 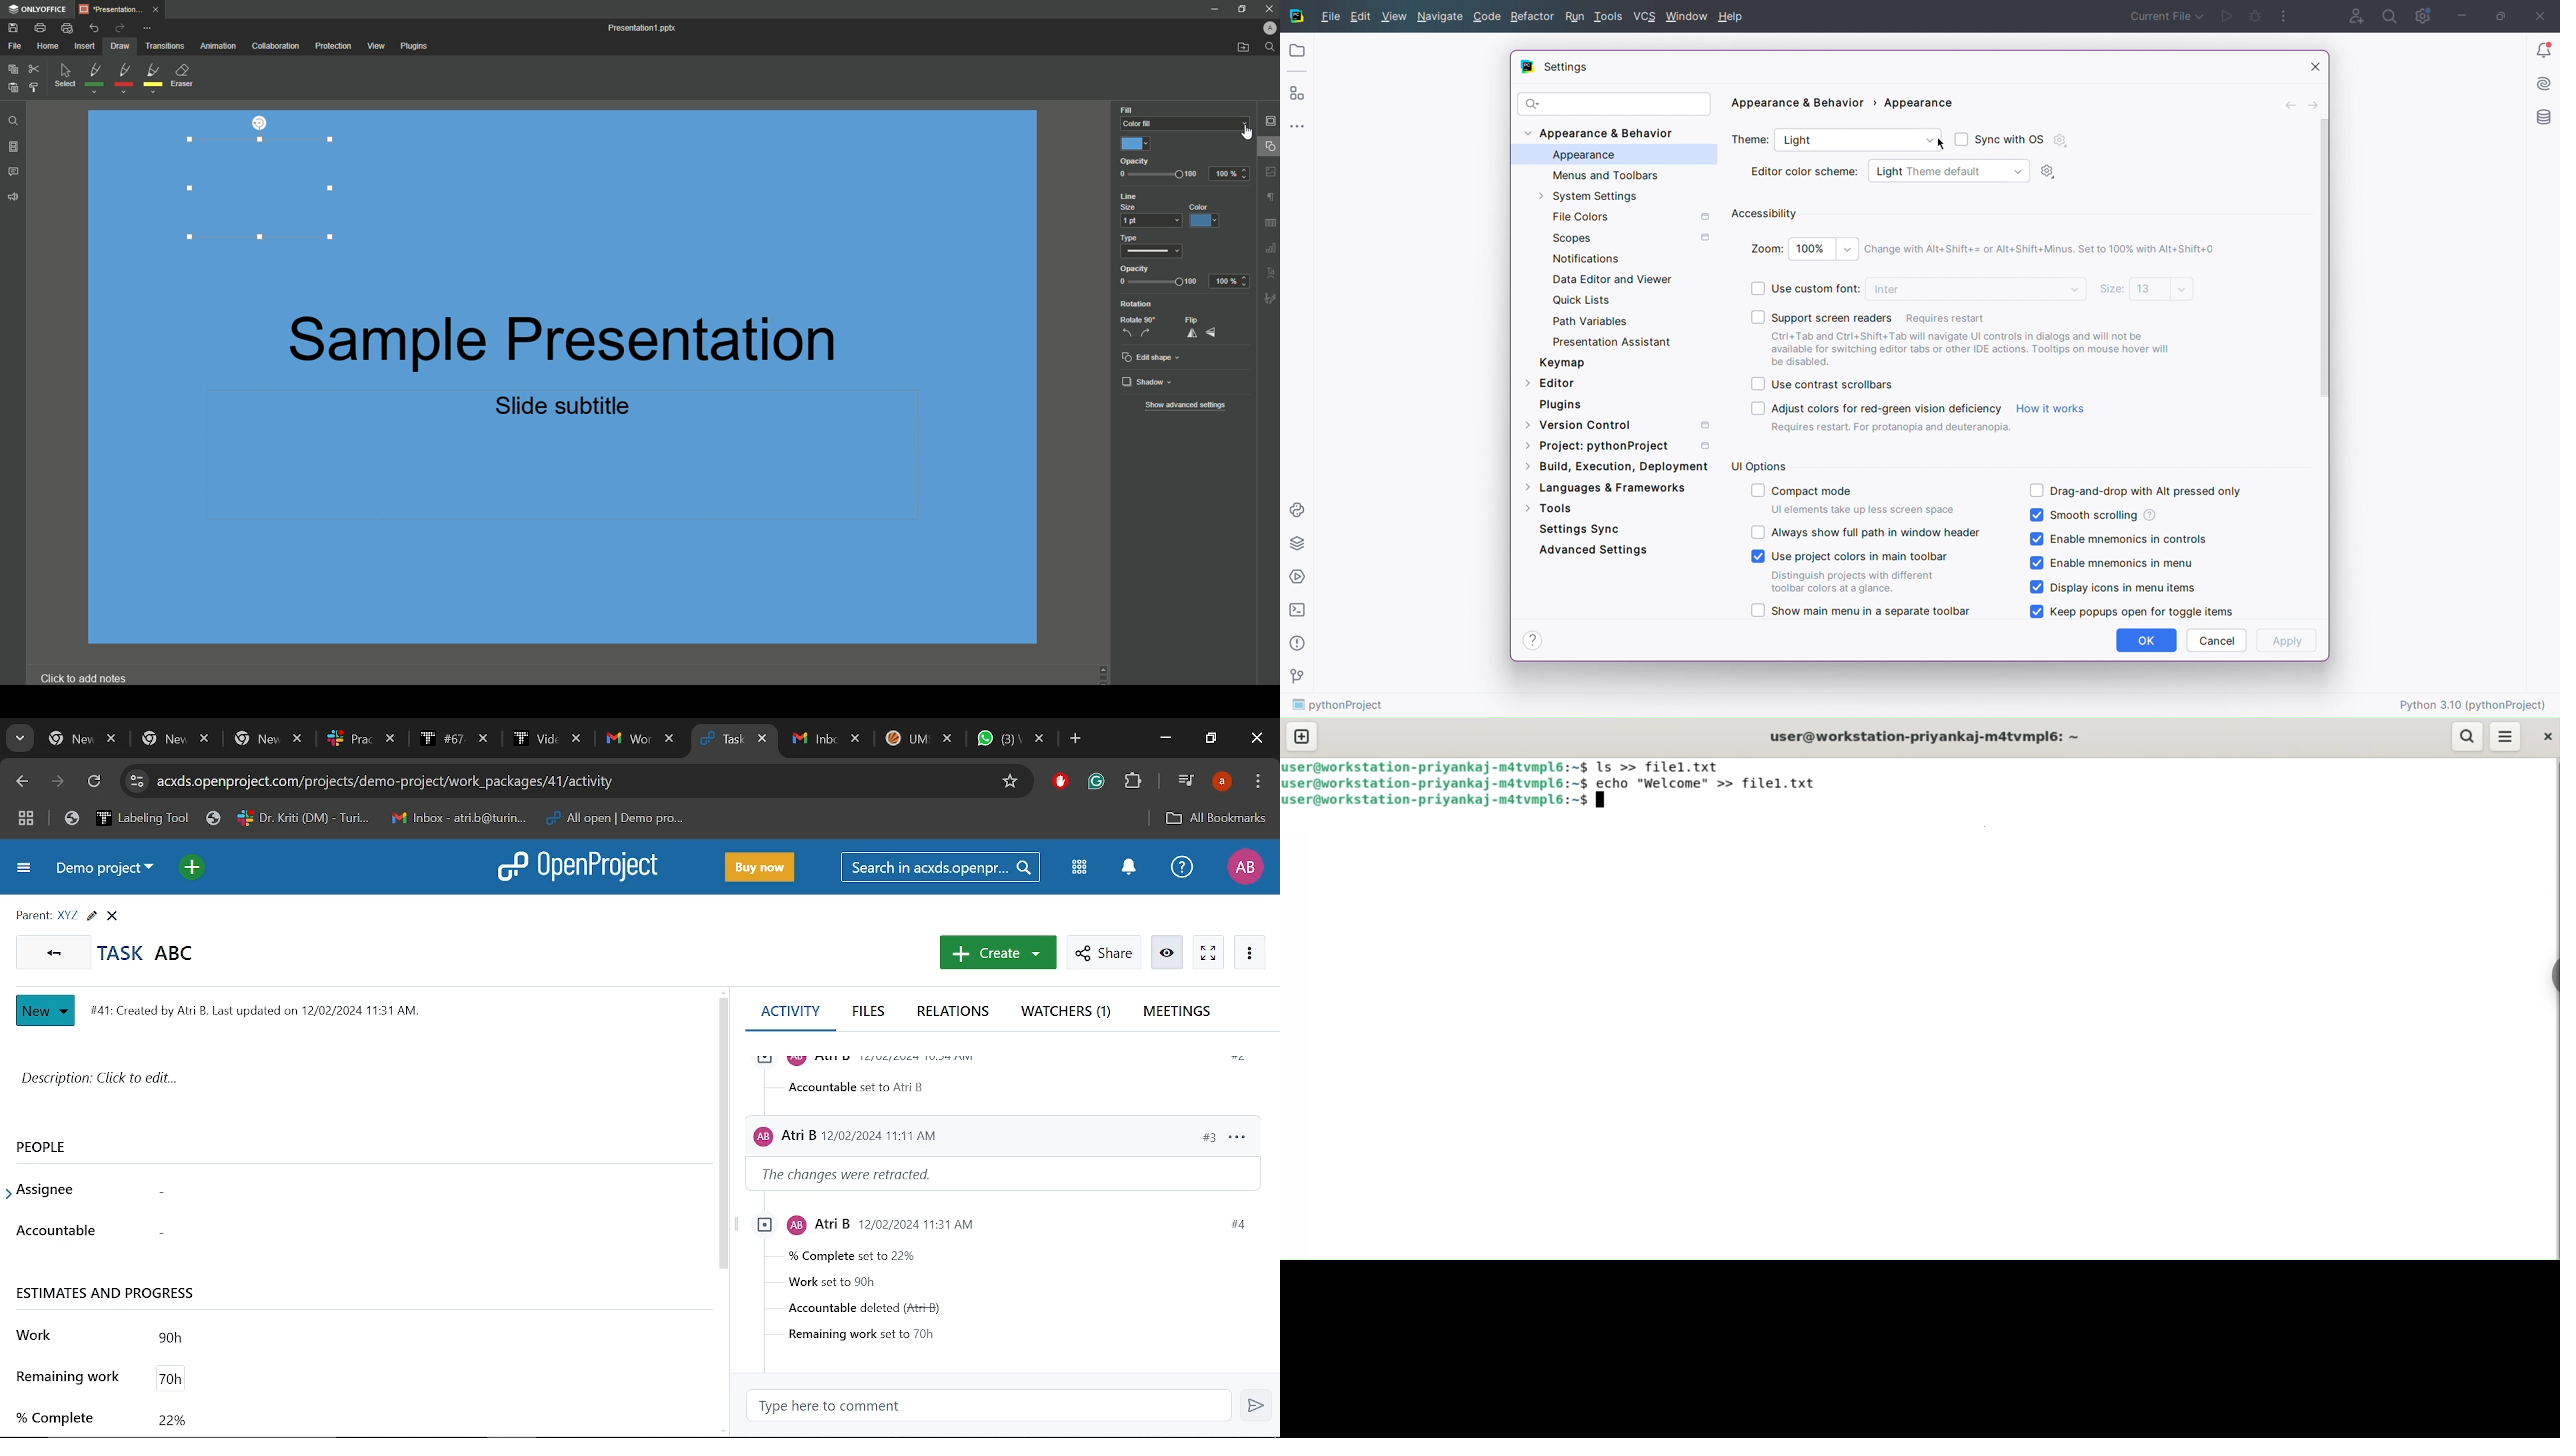 I want to click on View, so click(x=1394, y=16).